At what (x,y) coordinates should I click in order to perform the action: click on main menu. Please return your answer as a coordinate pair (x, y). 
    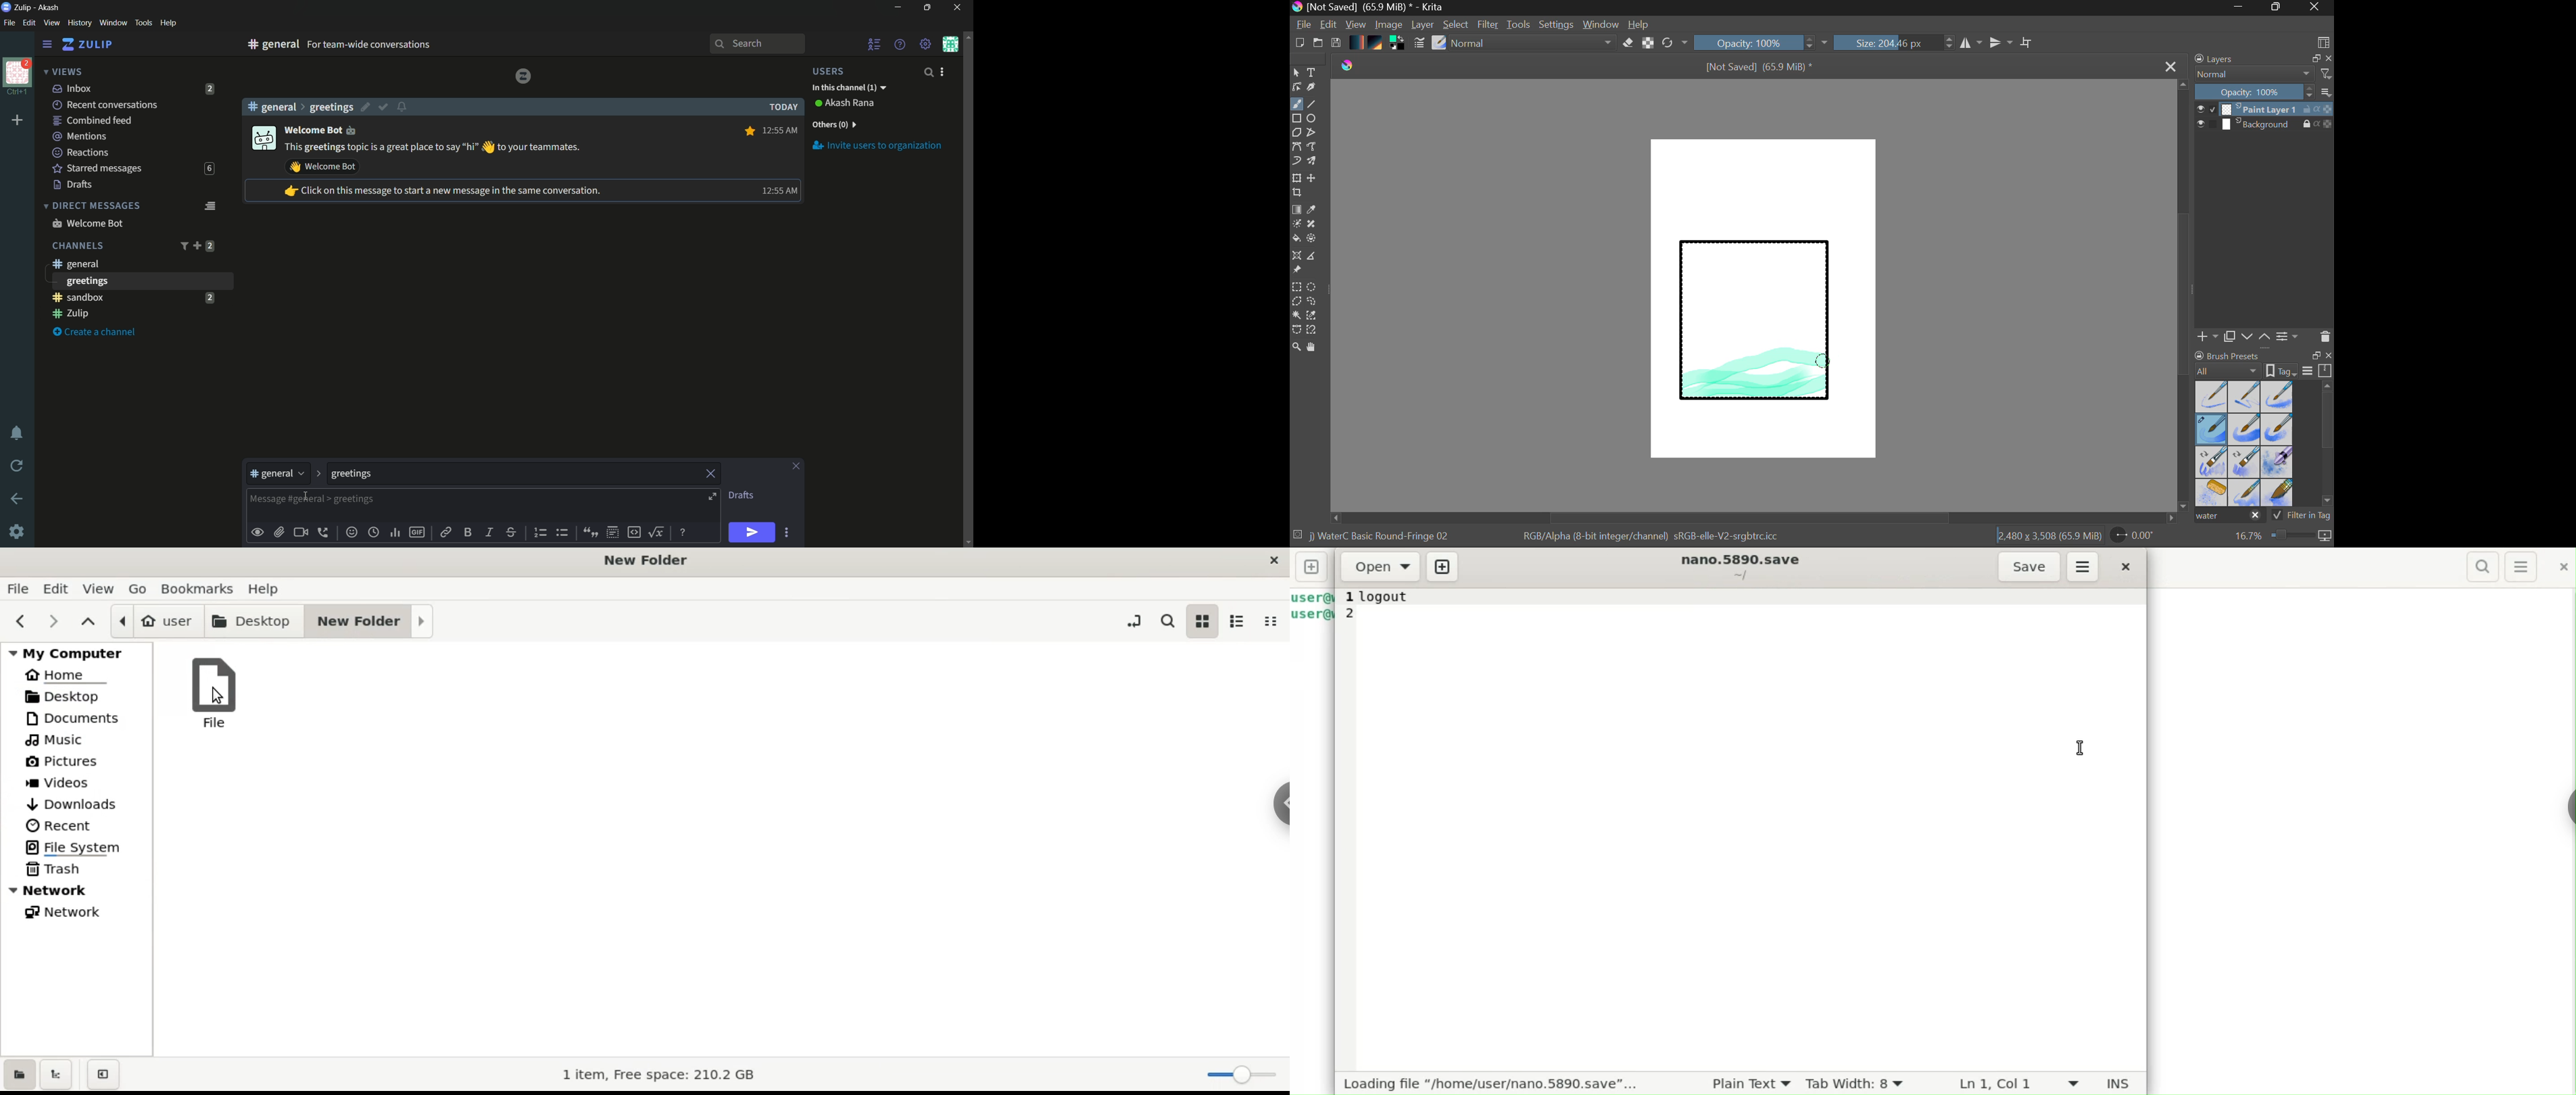
    Looking at the image, I should click on (926, 44).